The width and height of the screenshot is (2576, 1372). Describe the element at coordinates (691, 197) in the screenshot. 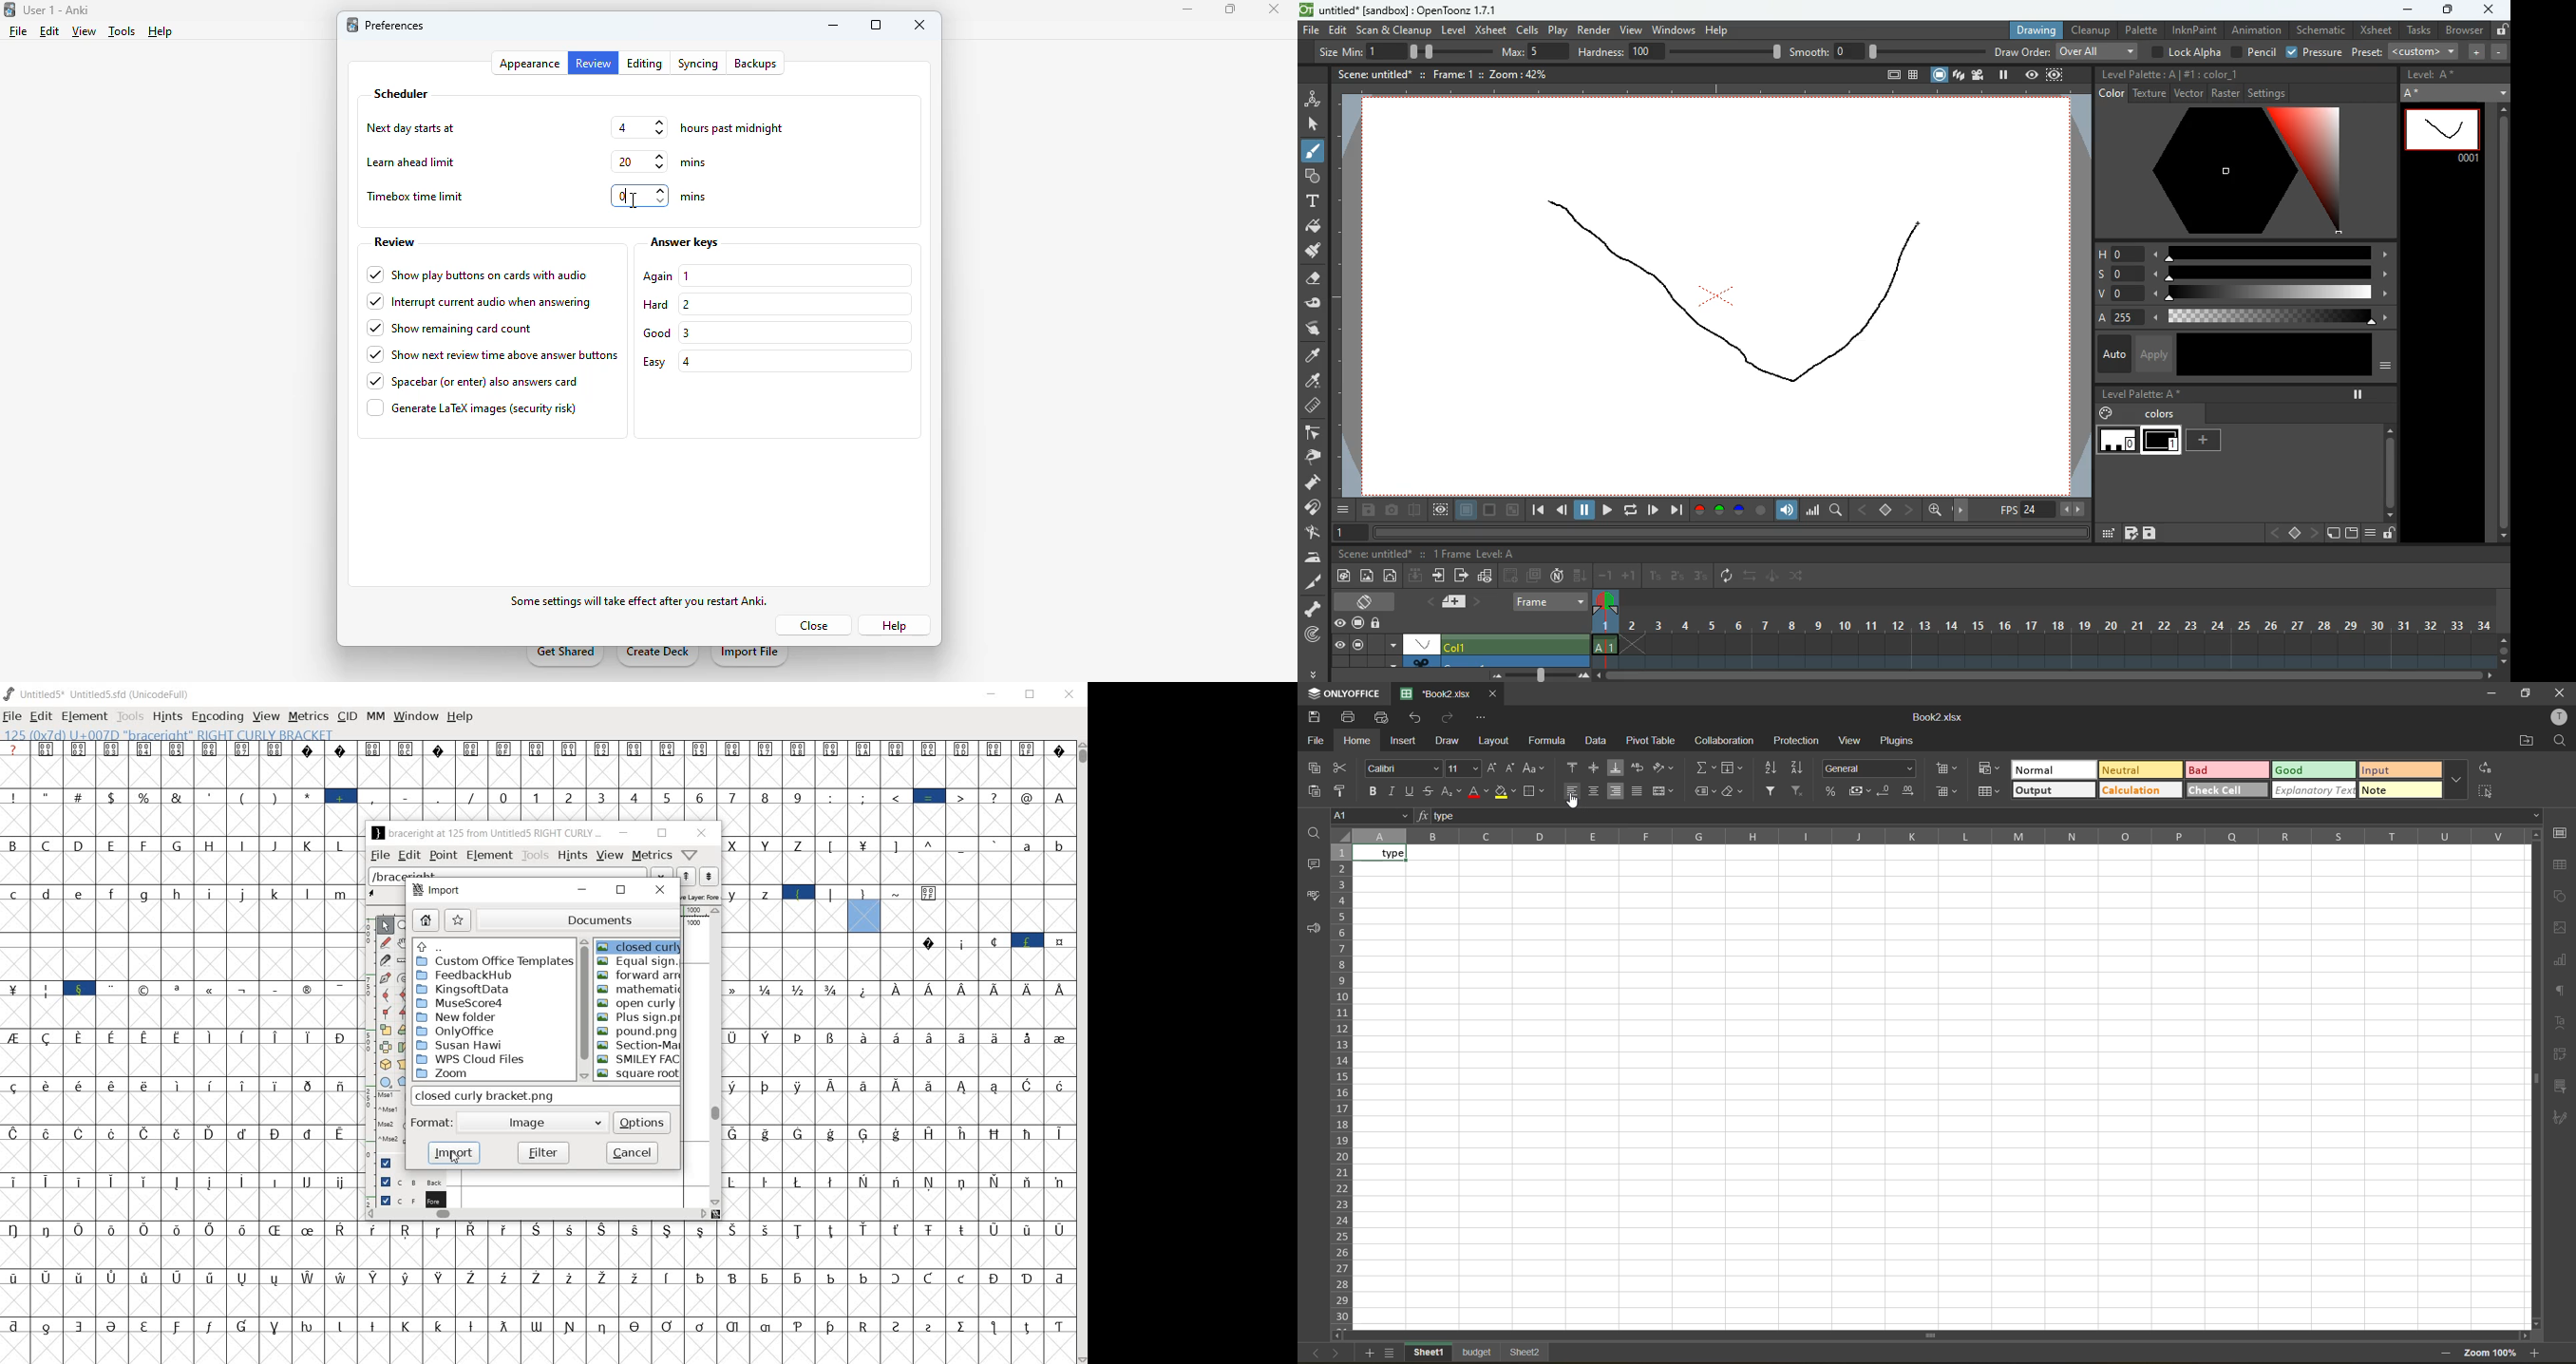

I see `mins` at that location.